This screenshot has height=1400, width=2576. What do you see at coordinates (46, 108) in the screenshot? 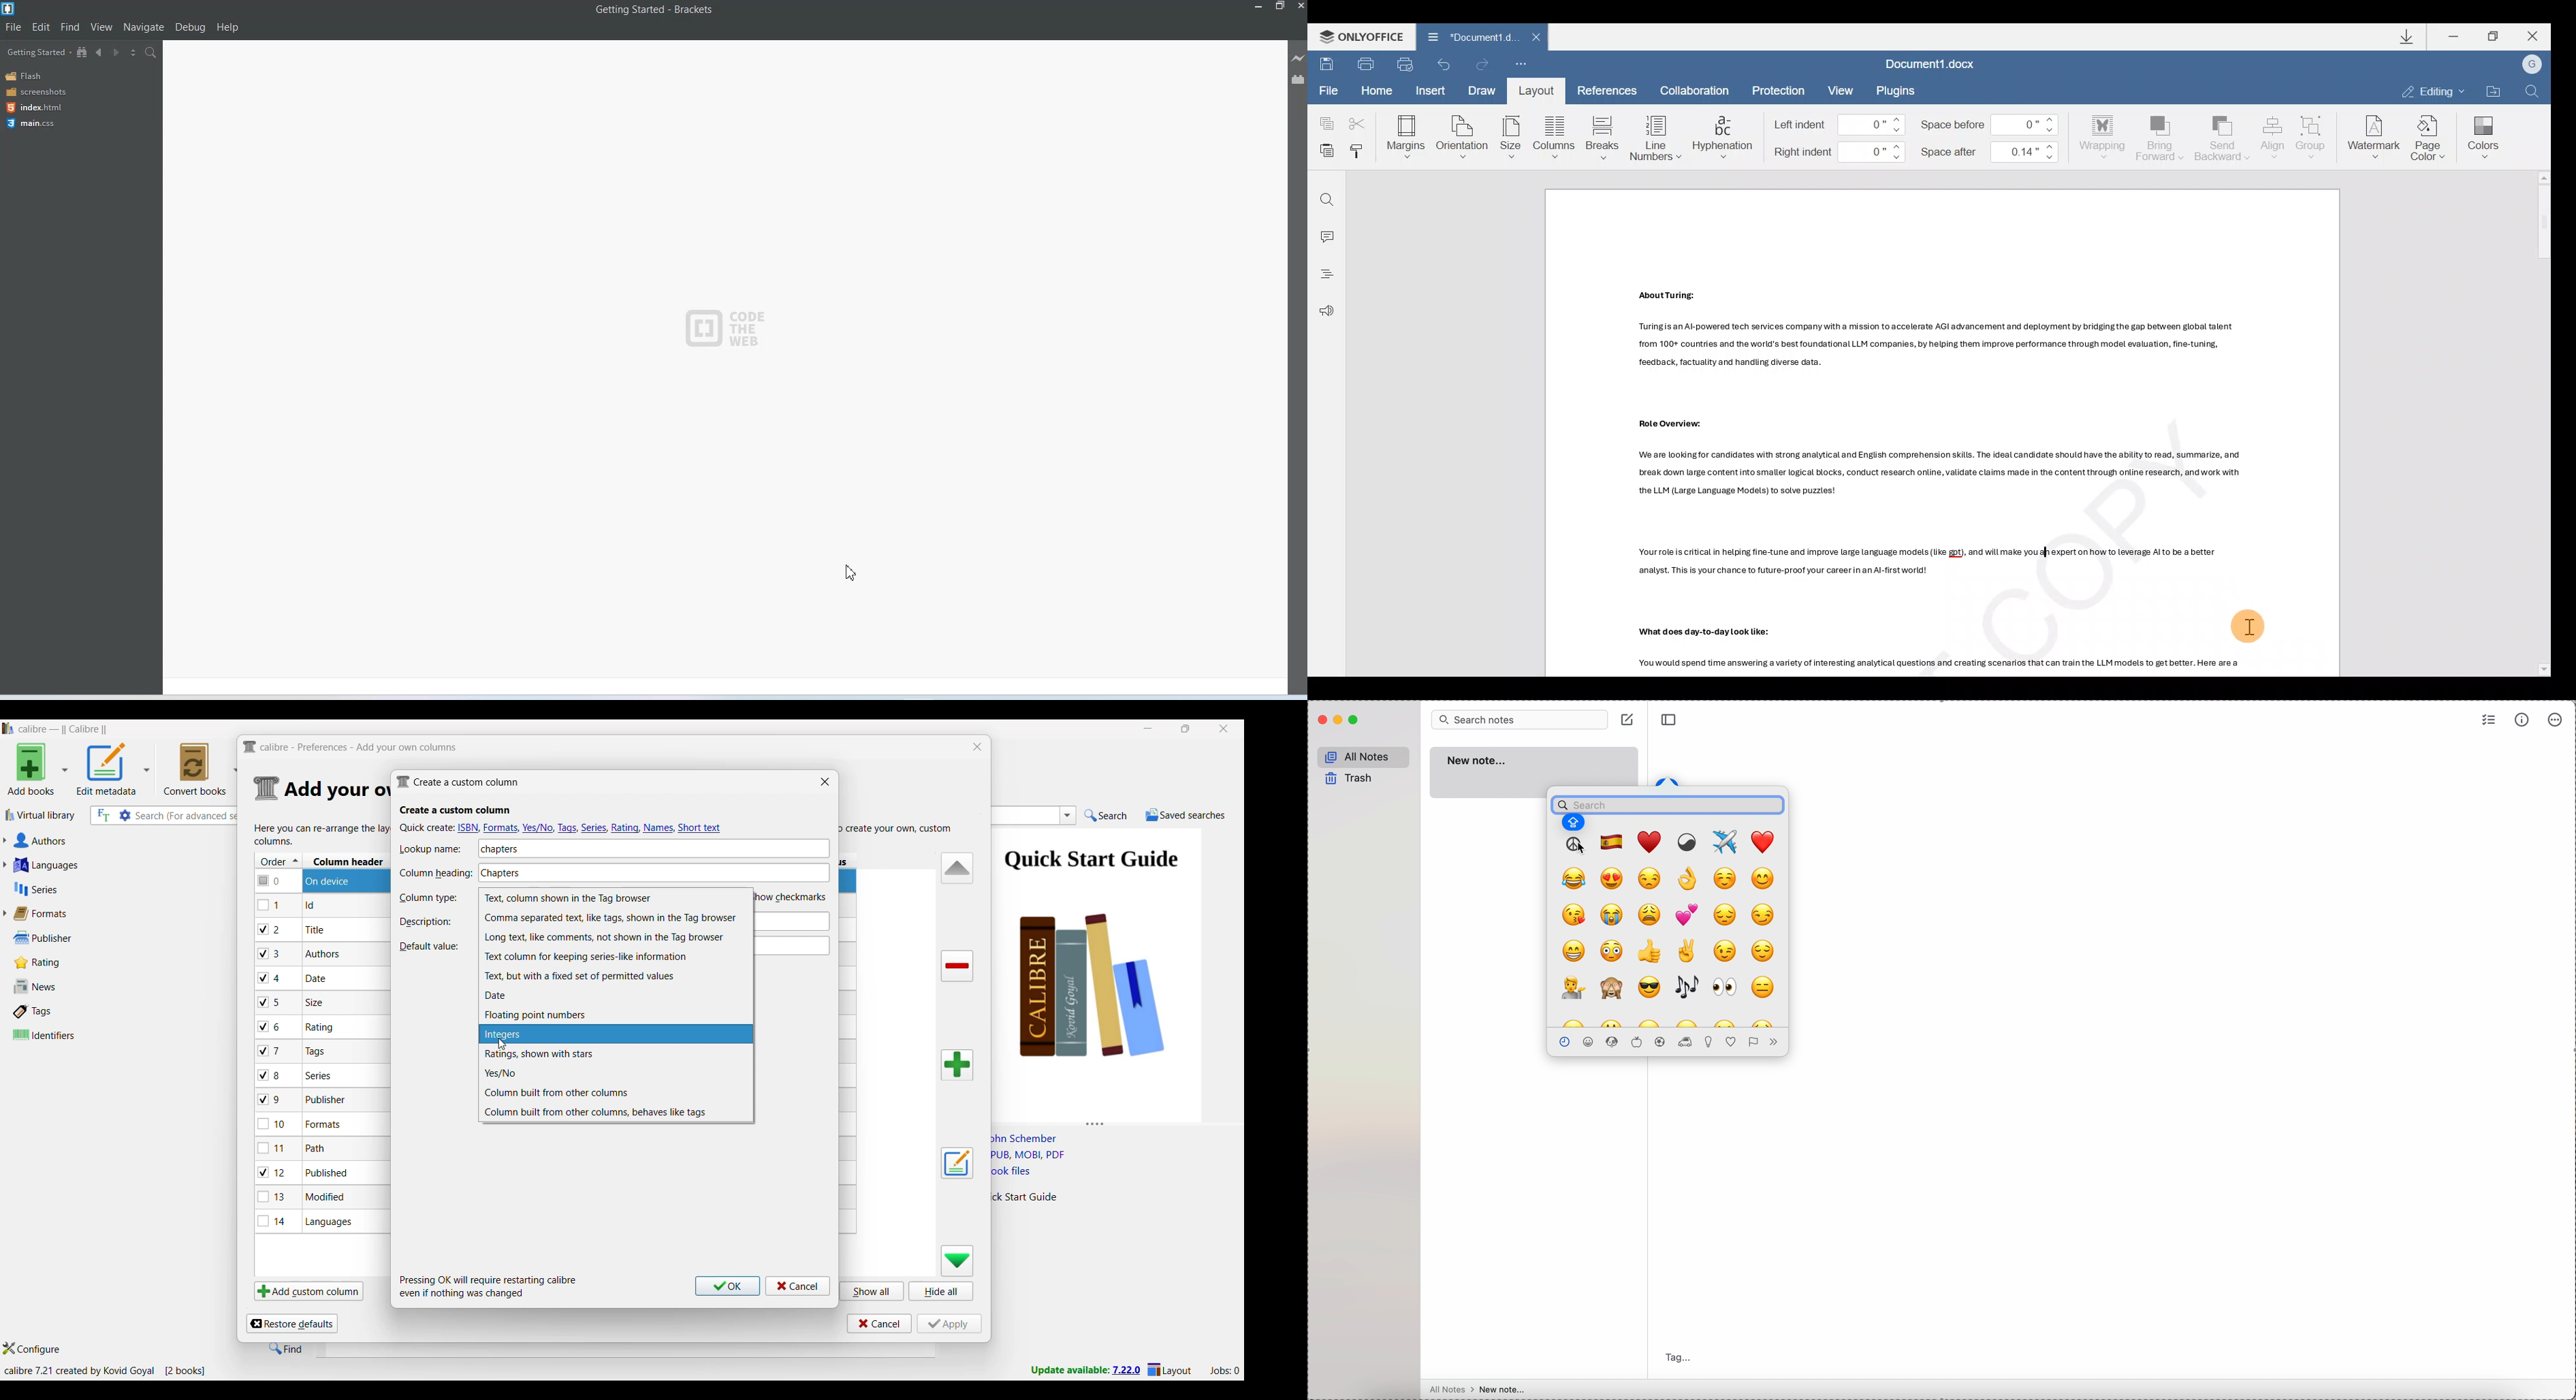
I see `Index html` at bounding box center [46, 108].